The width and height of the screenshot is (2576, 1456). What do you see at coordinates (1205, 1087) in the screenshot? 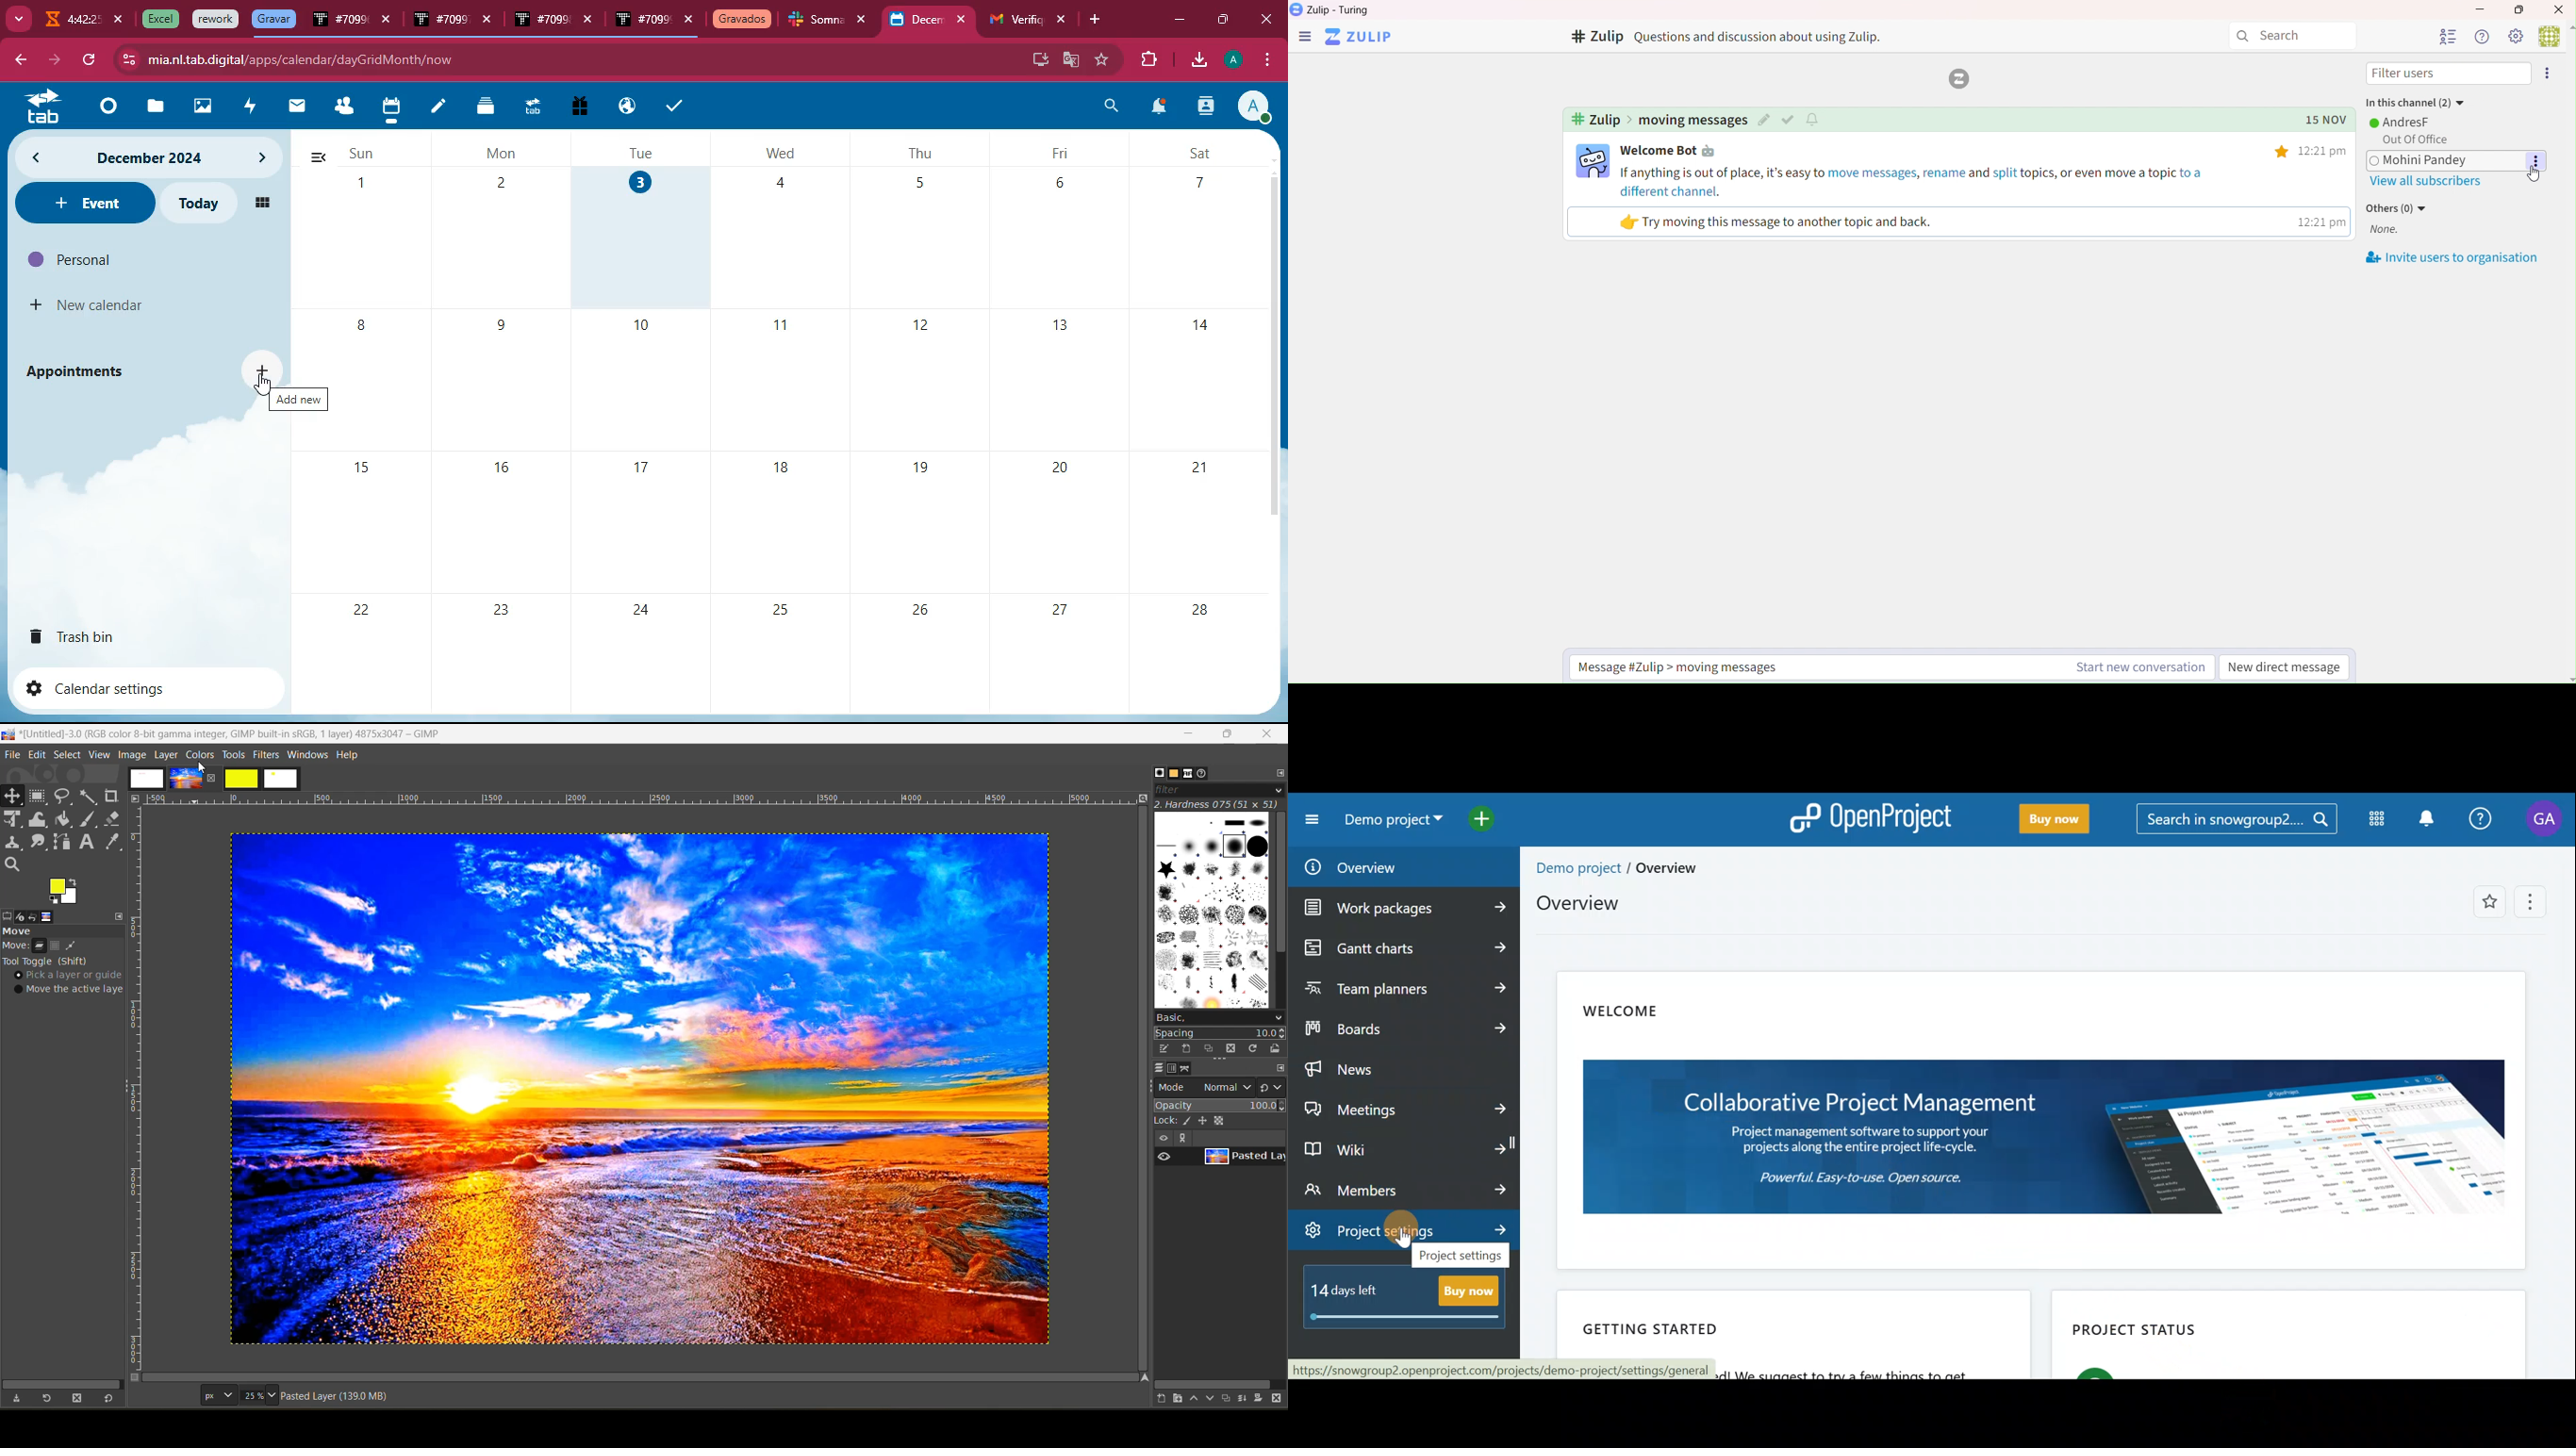
I see `mode` at bounding box center [1205, 1087].